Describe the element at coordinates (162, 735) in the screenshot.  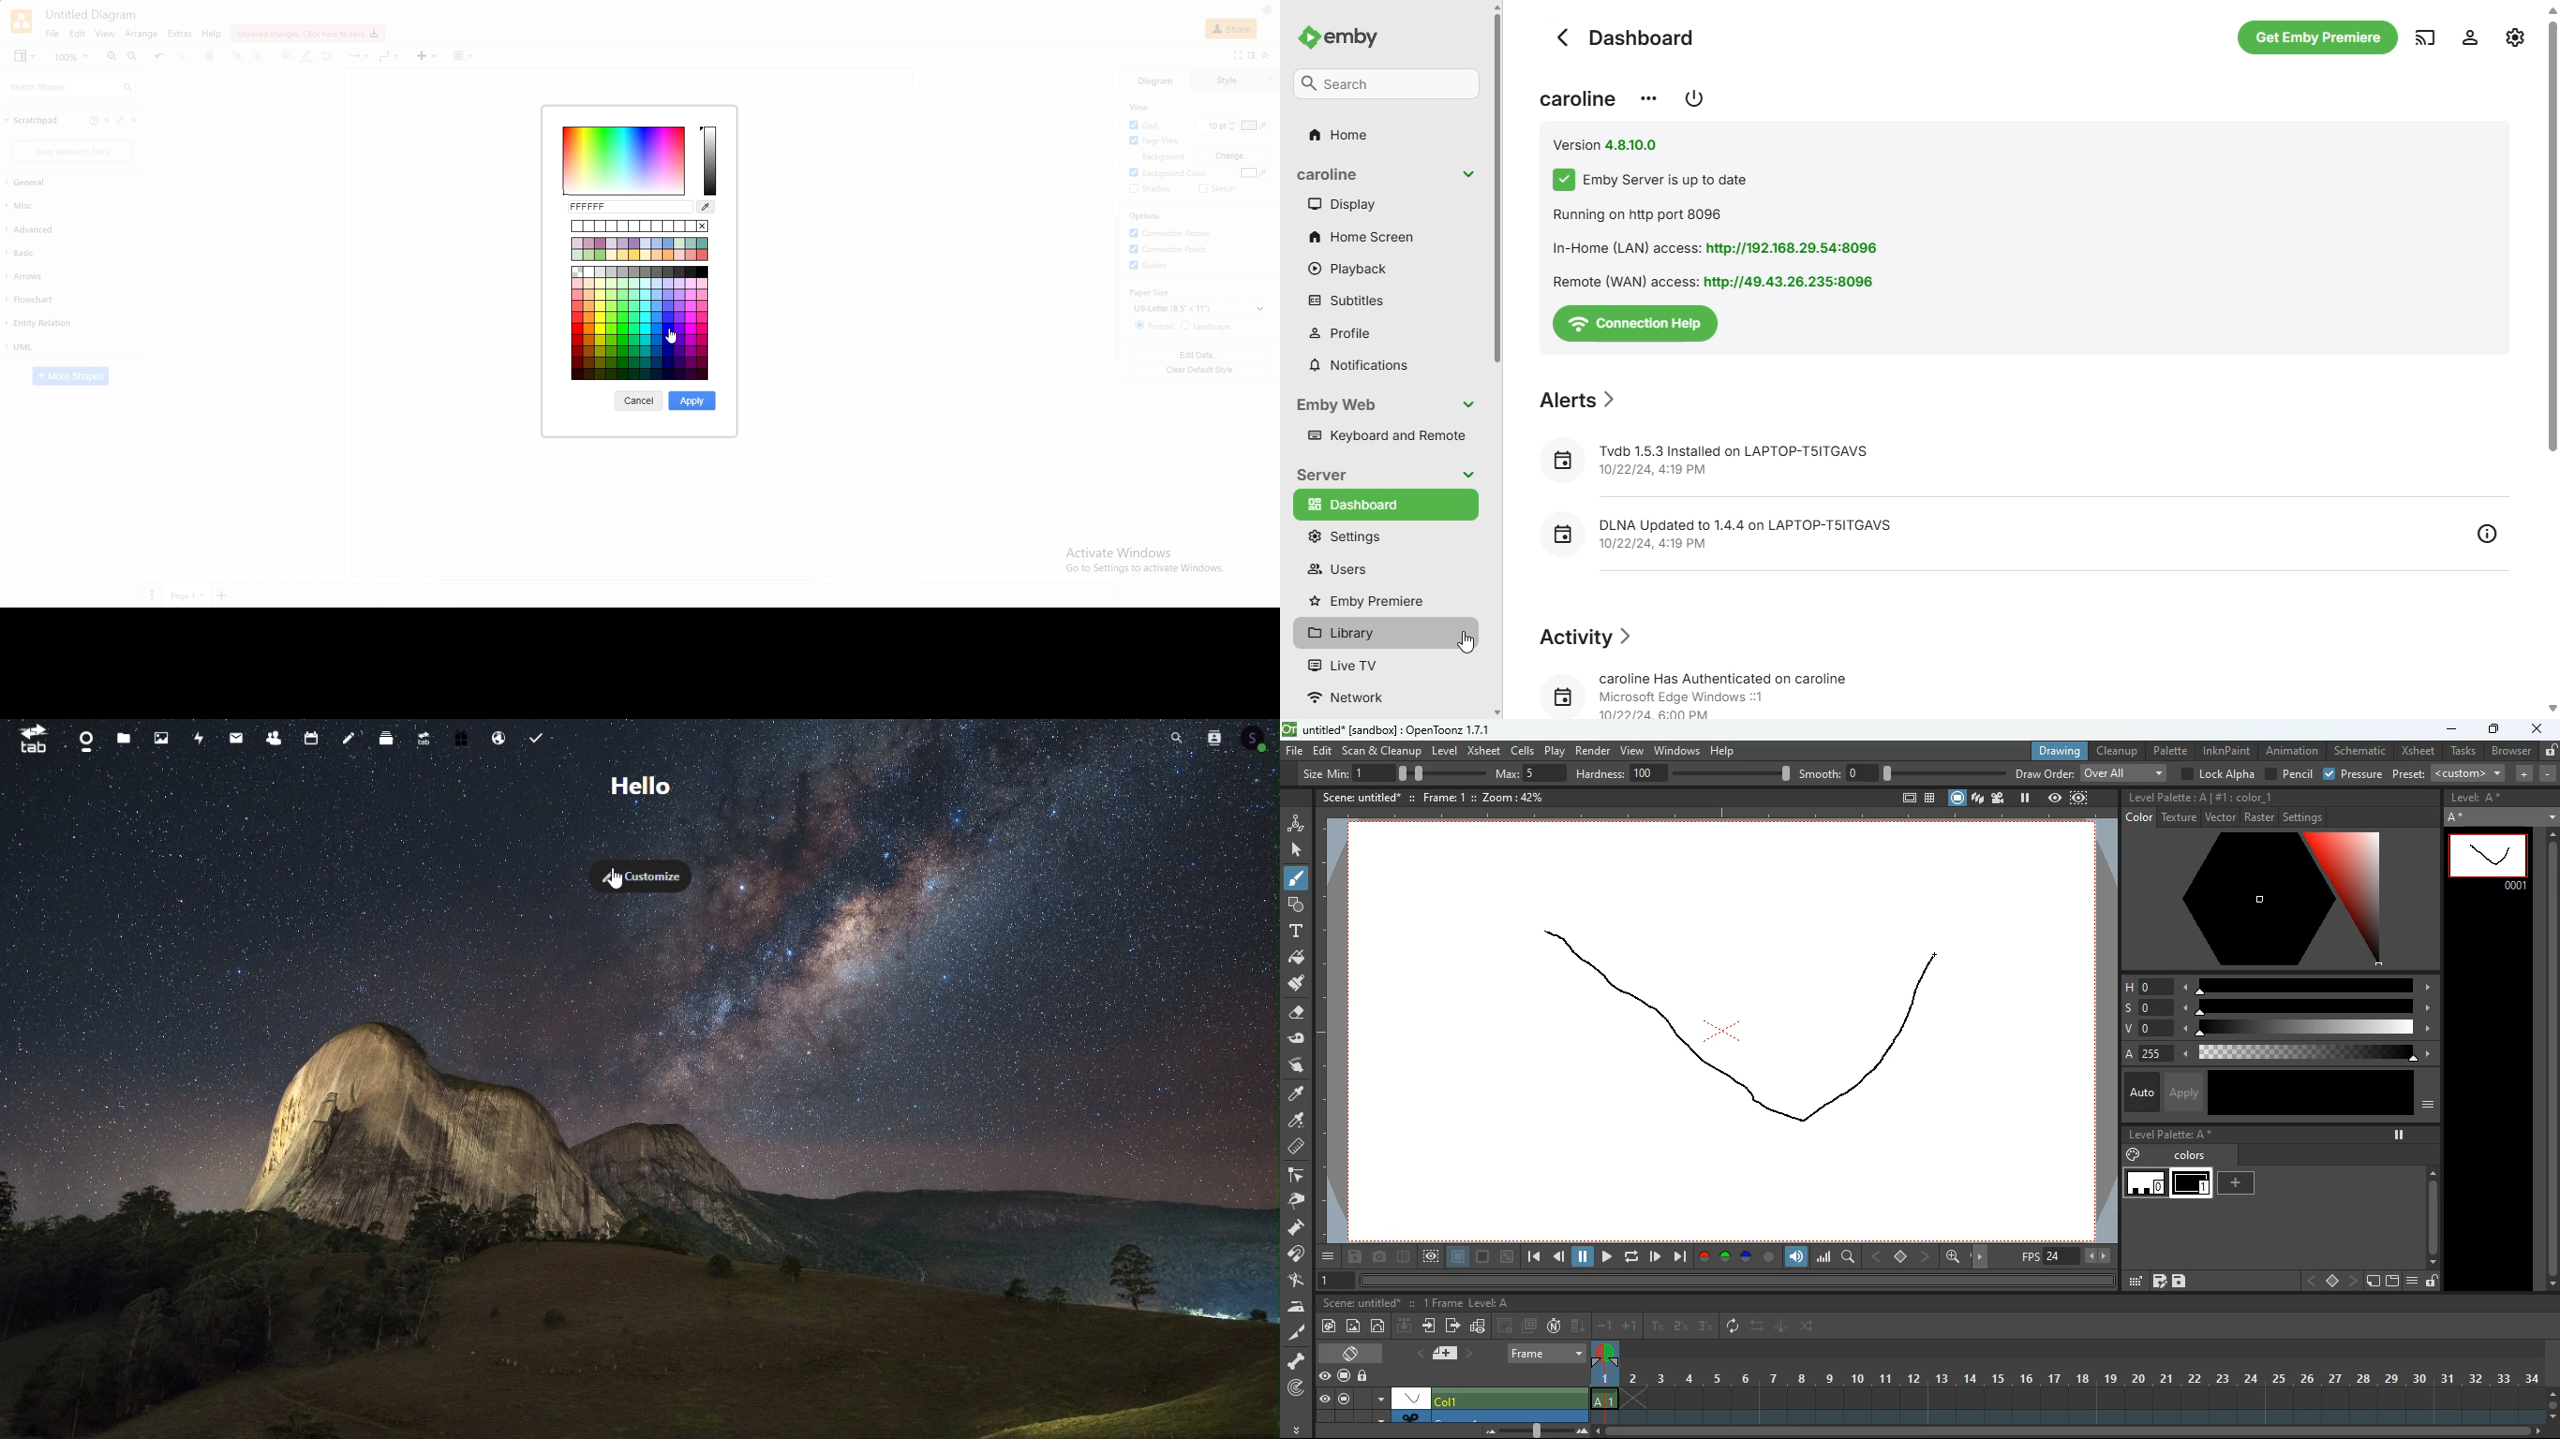
I see `Photos` at that location.